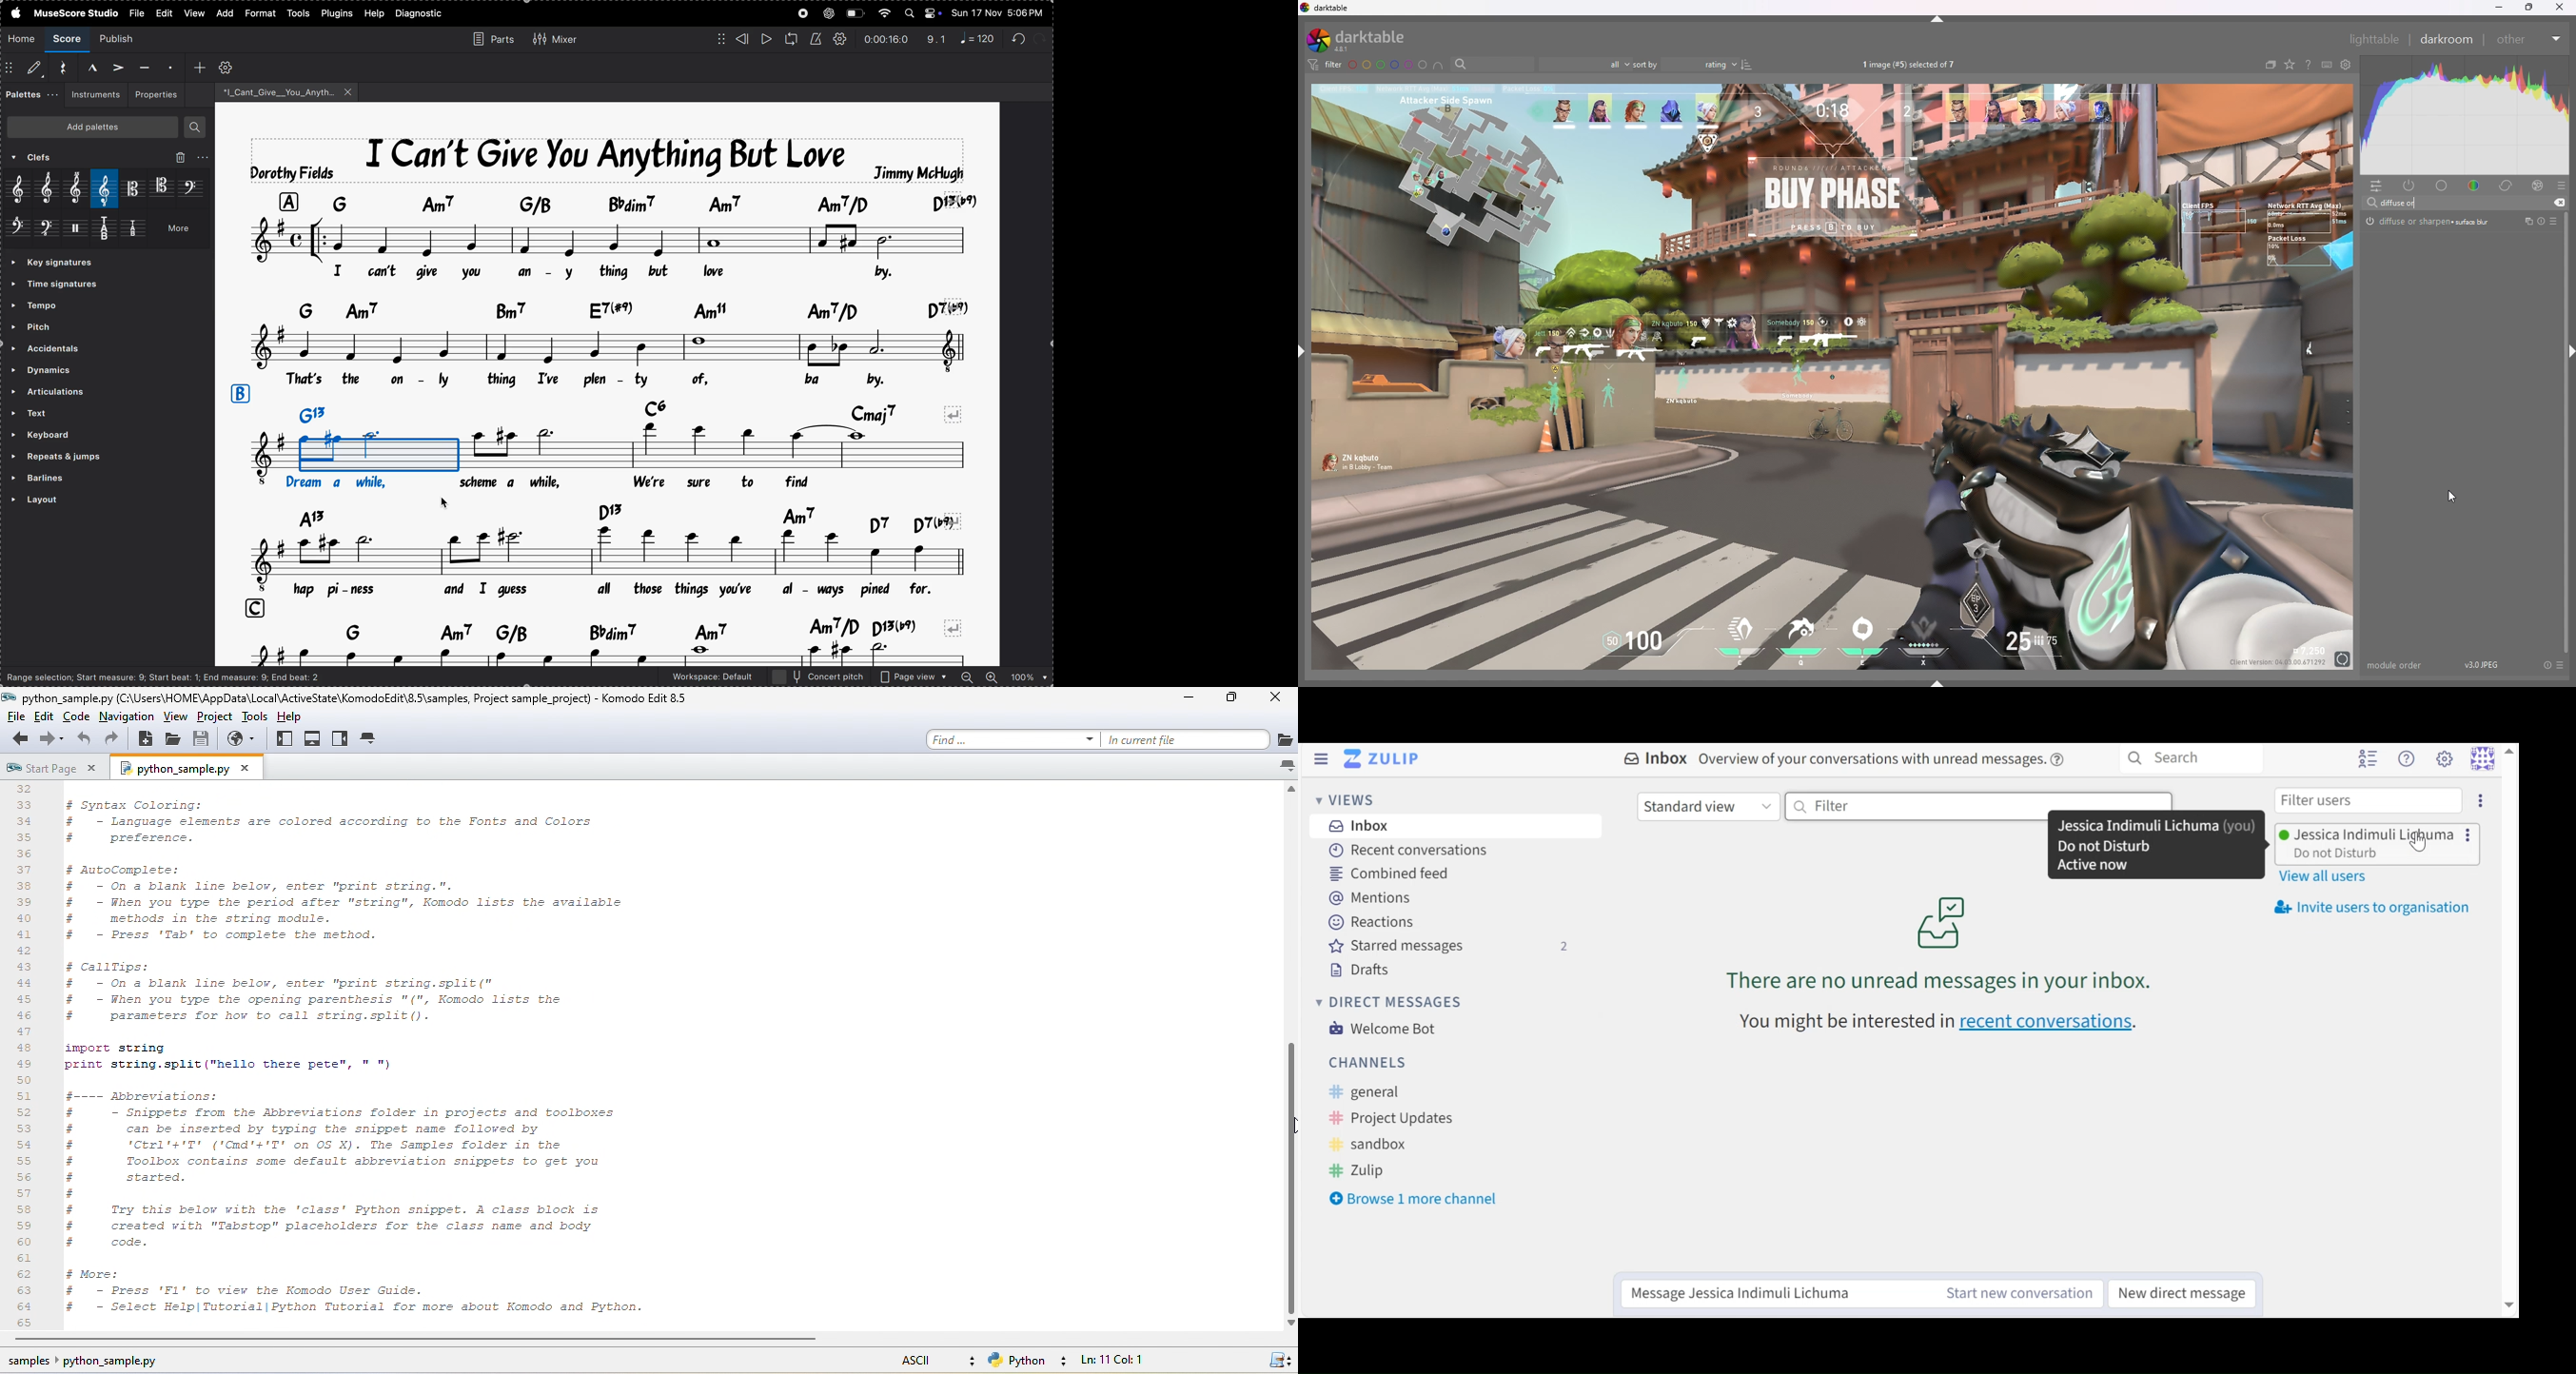 Image resolution: width=2576 pixels, height=1400 pixels. What do you see at coordinates (49, 717) in the screenshot?
I see `edit` at bounding box center [49, 717].